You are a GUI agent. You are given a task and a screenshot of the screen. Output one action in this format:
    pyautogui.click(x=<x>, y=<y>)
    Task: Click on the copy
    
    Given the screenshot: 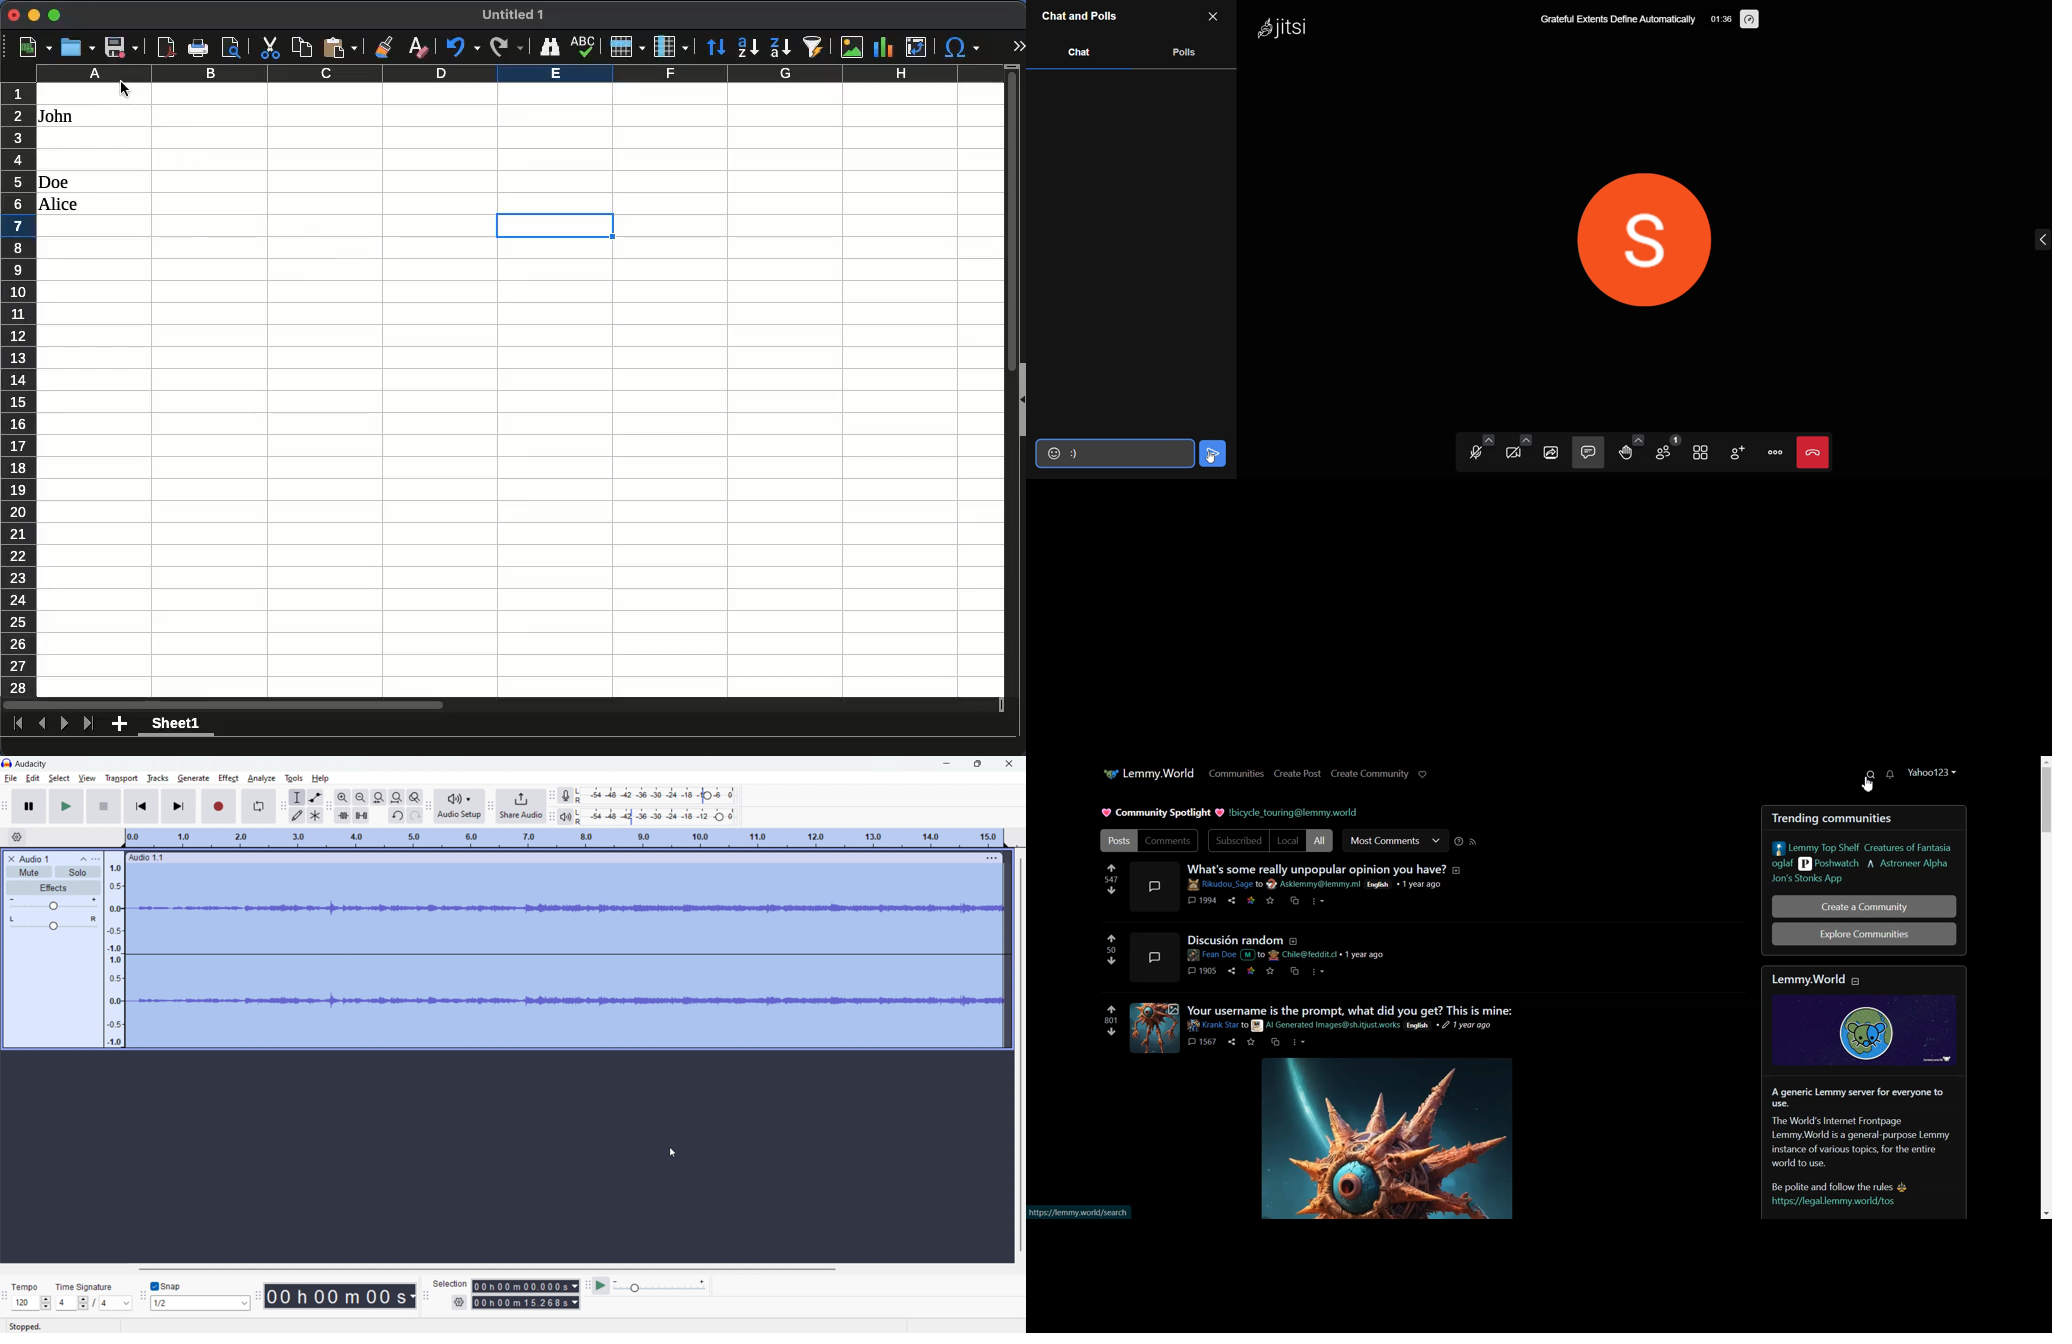 What is the action you would take?
    pyautogui.click(x=1294, y=901)
    